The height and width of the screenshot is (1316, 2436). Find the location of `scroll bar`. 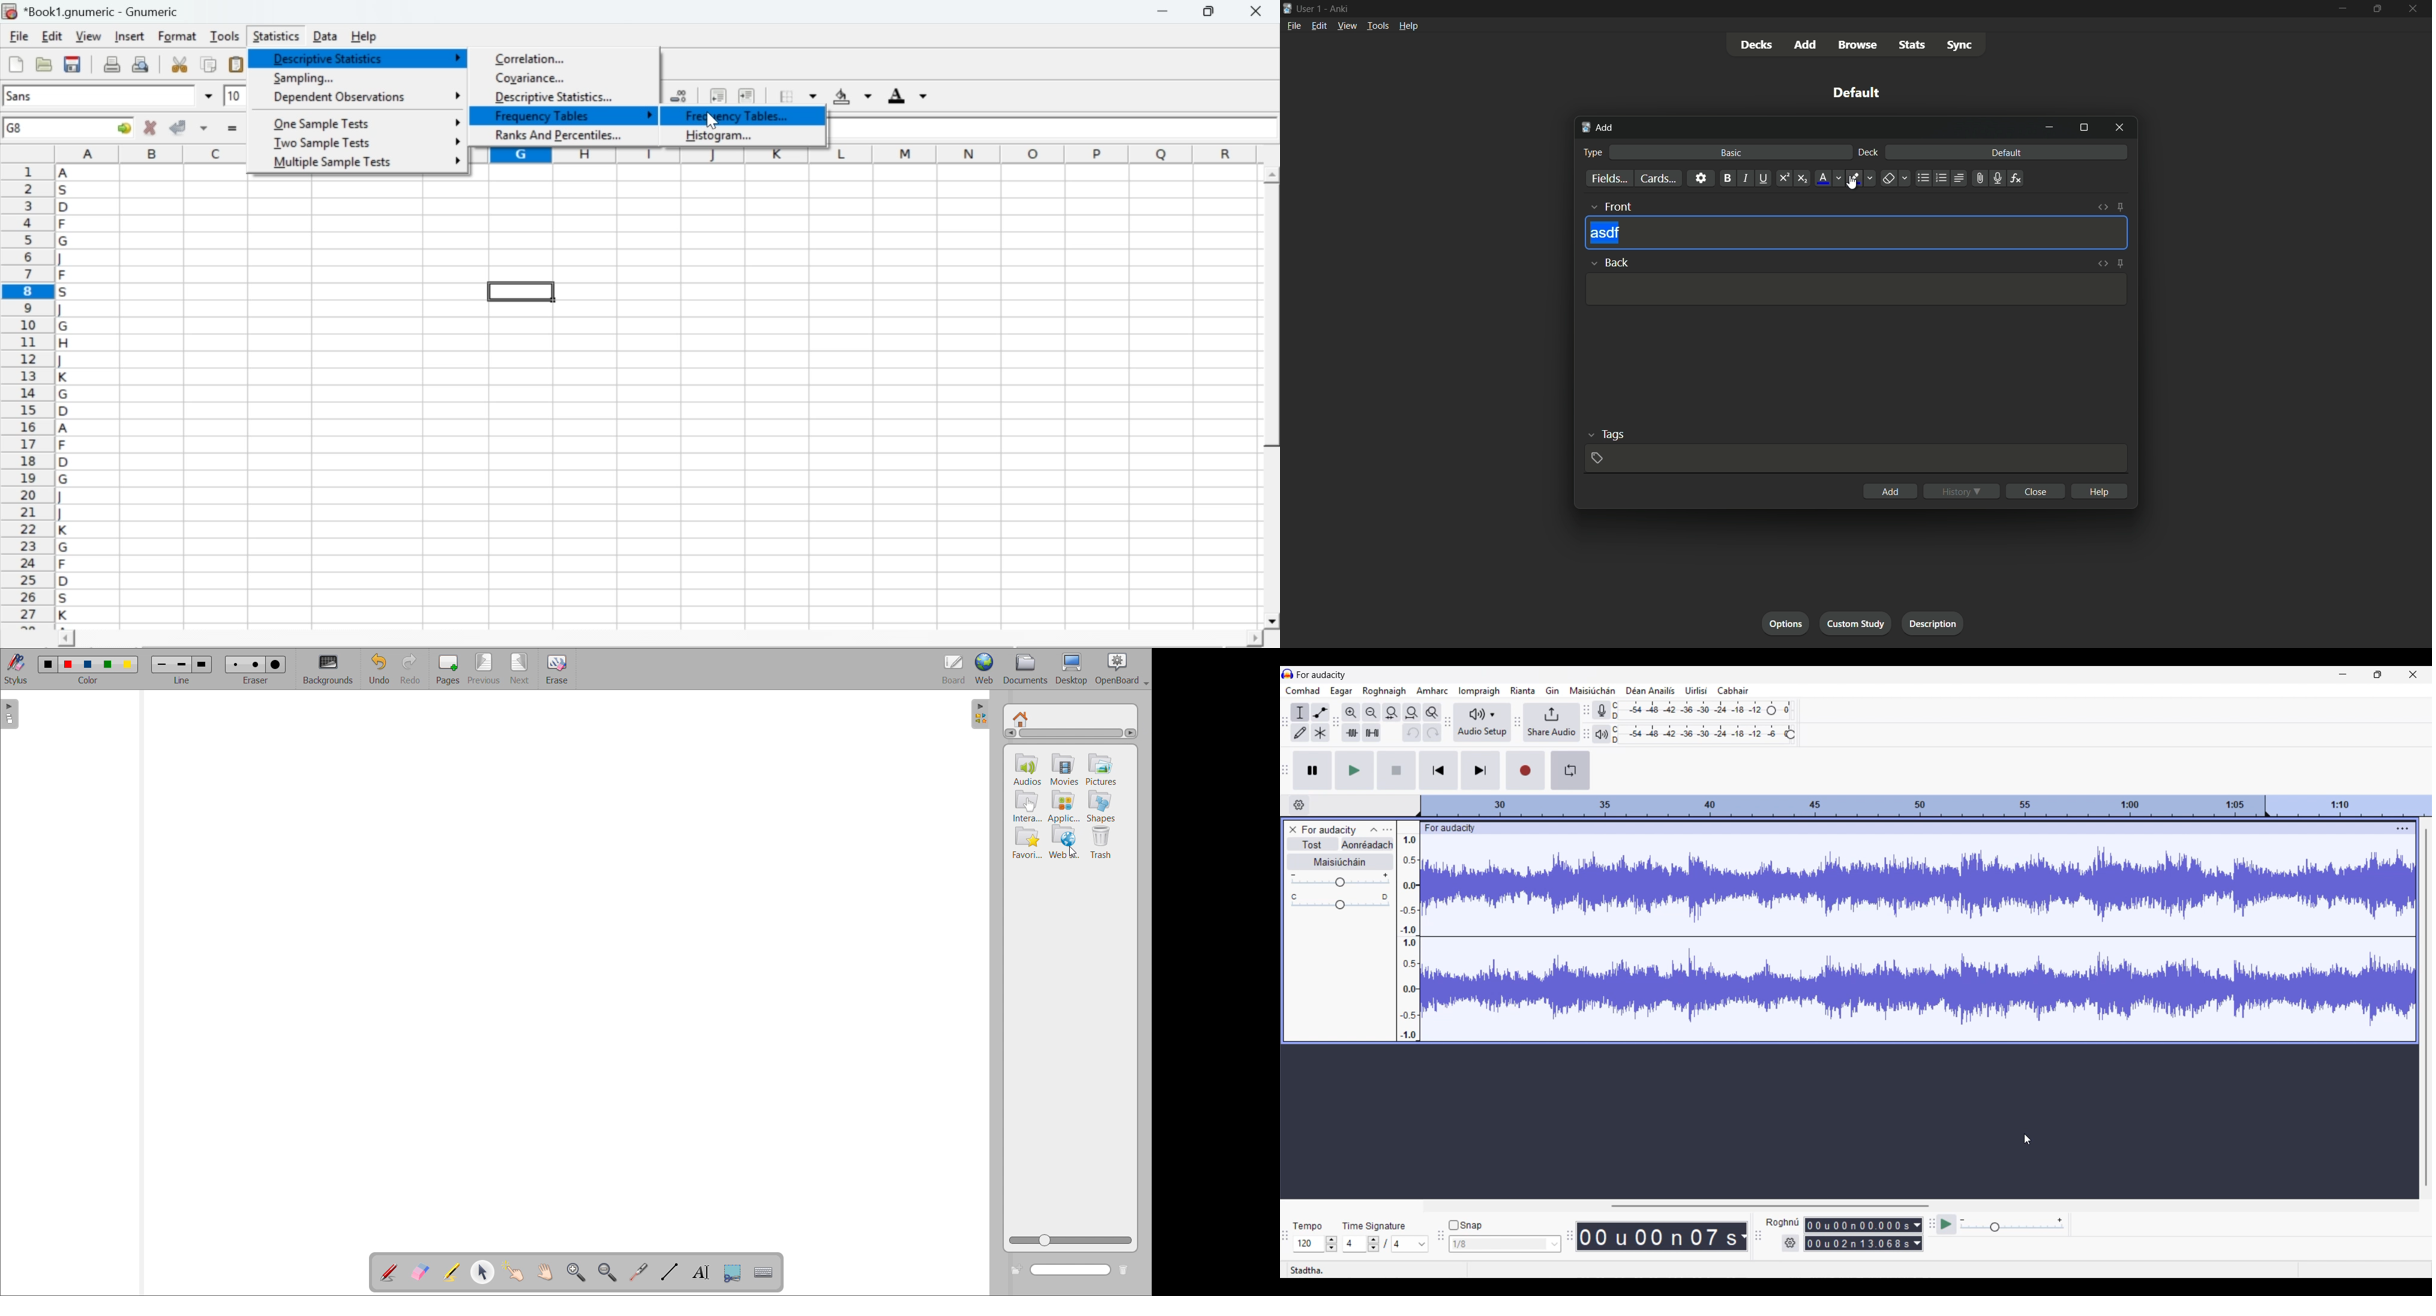

scroll bar is located at coordinates (660, 640).